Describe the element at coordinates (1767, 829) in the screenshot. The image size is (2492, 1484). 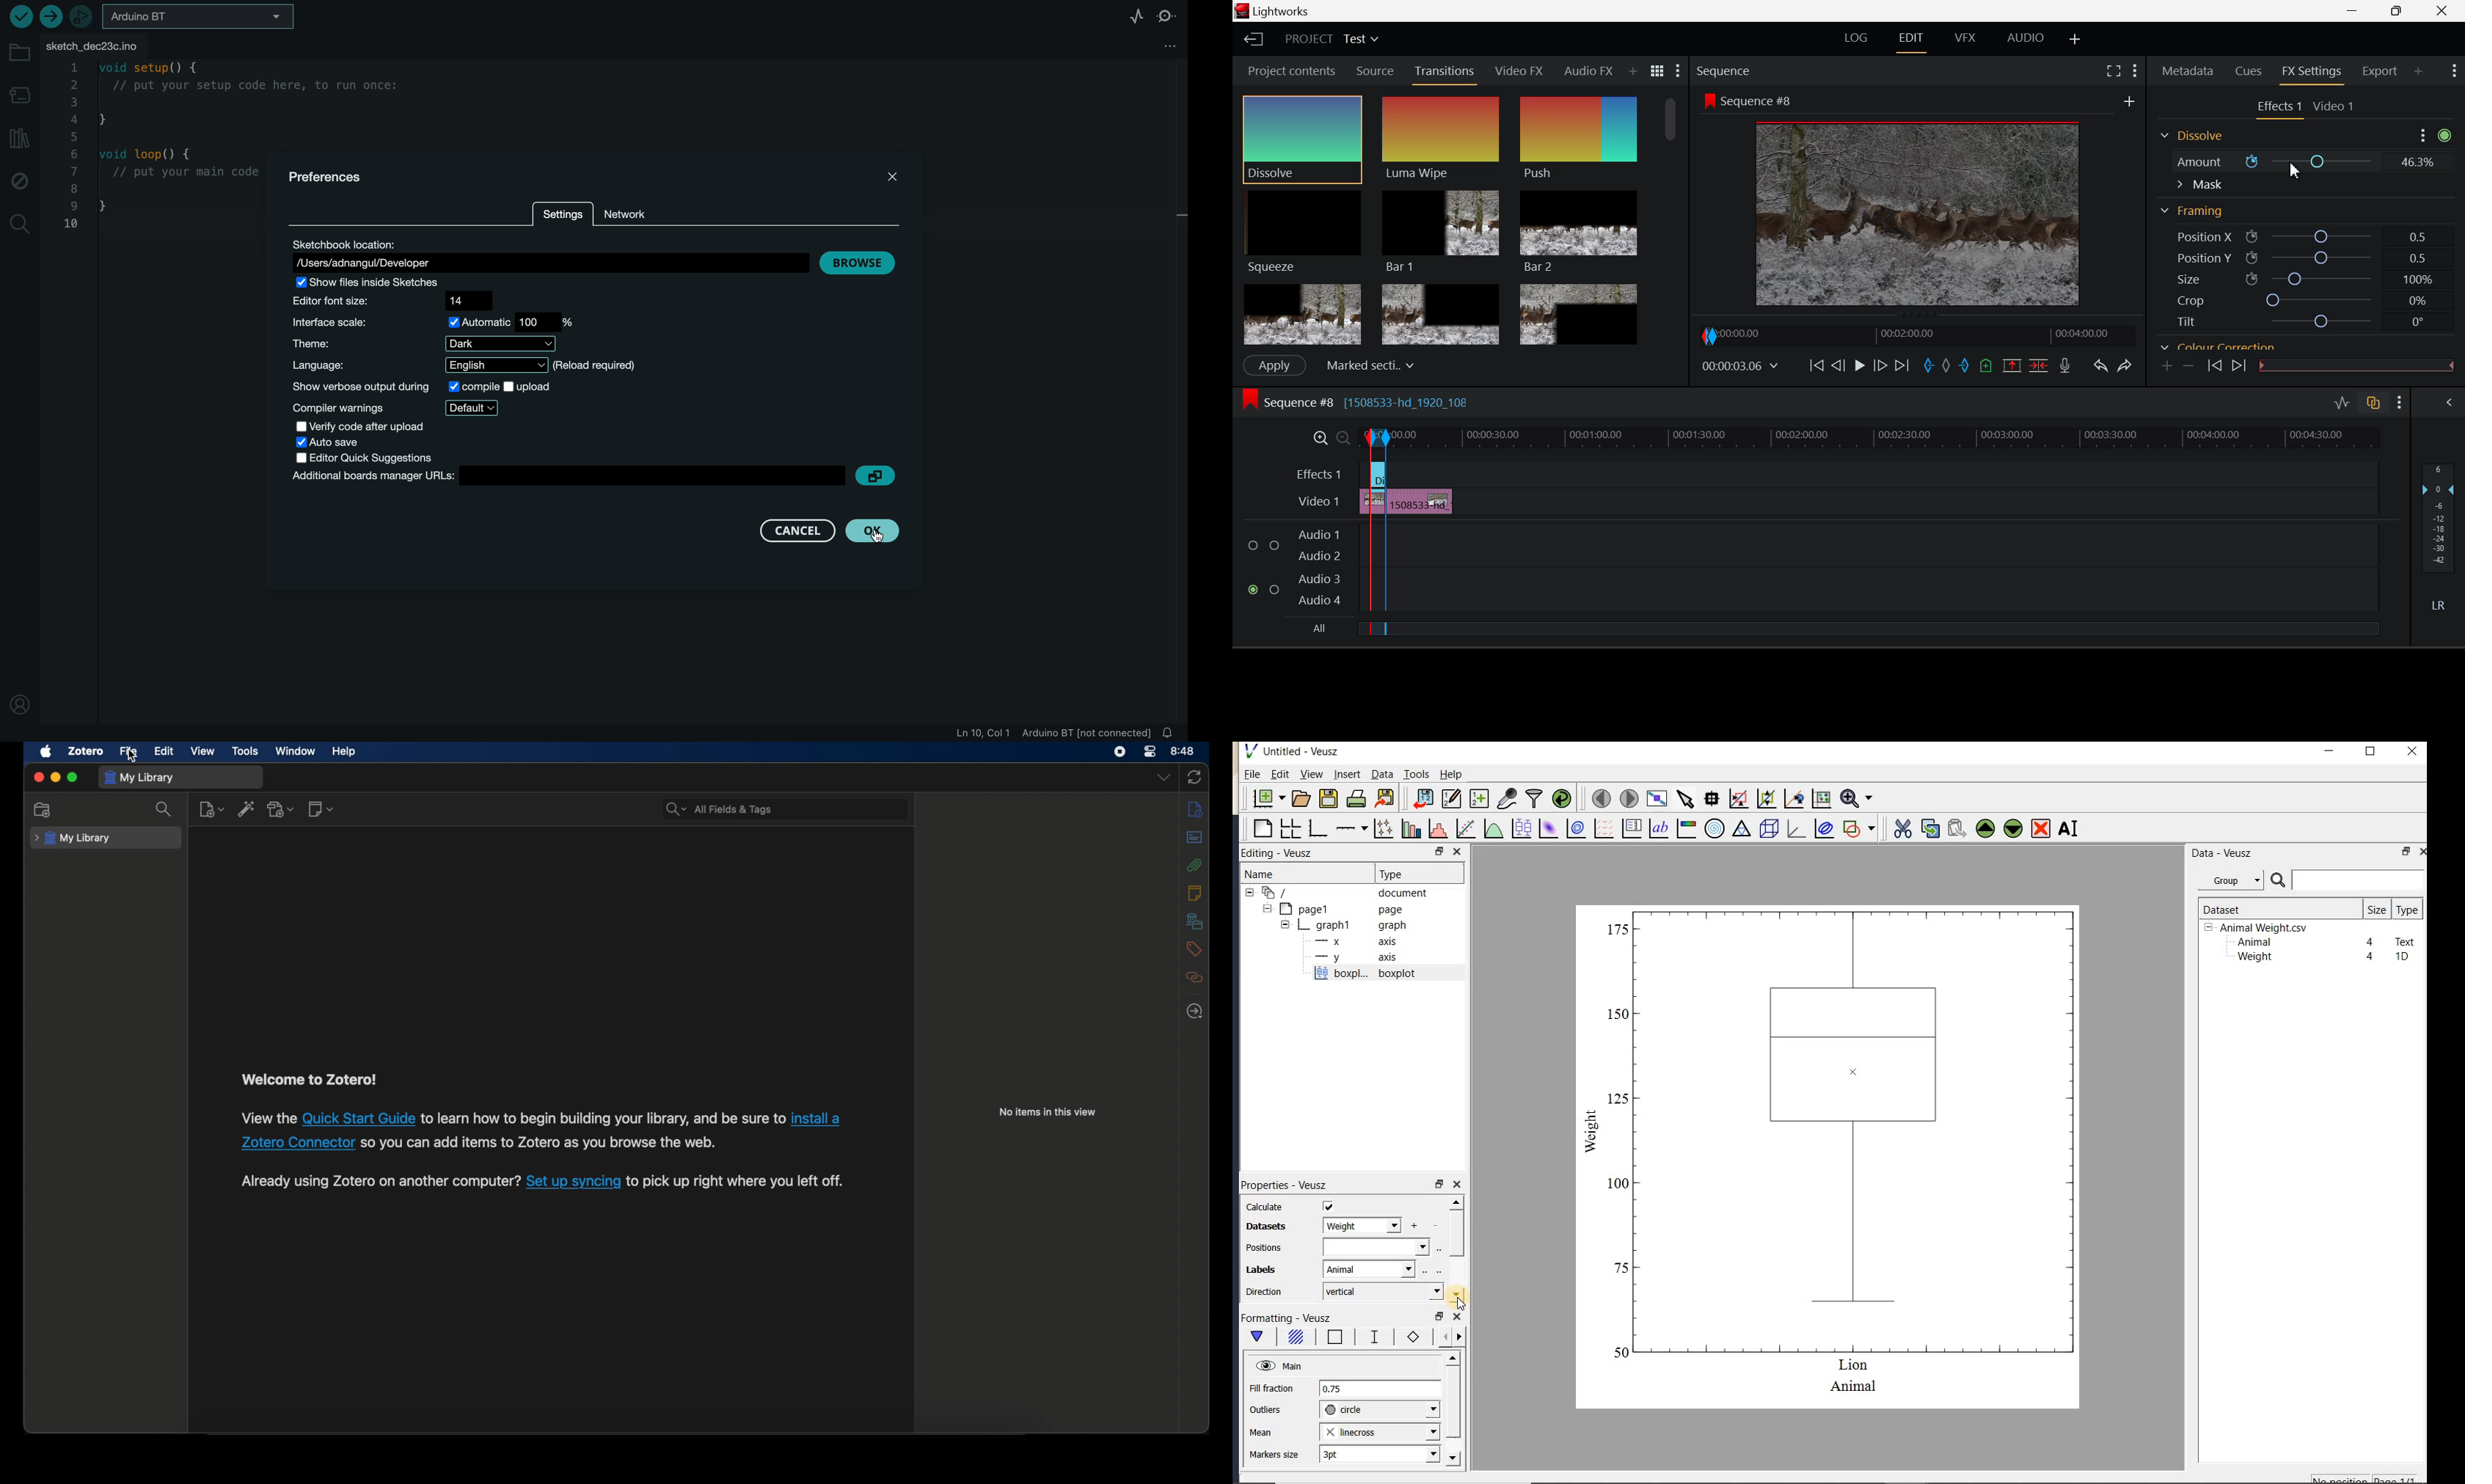
I see `3d scene` at that location.